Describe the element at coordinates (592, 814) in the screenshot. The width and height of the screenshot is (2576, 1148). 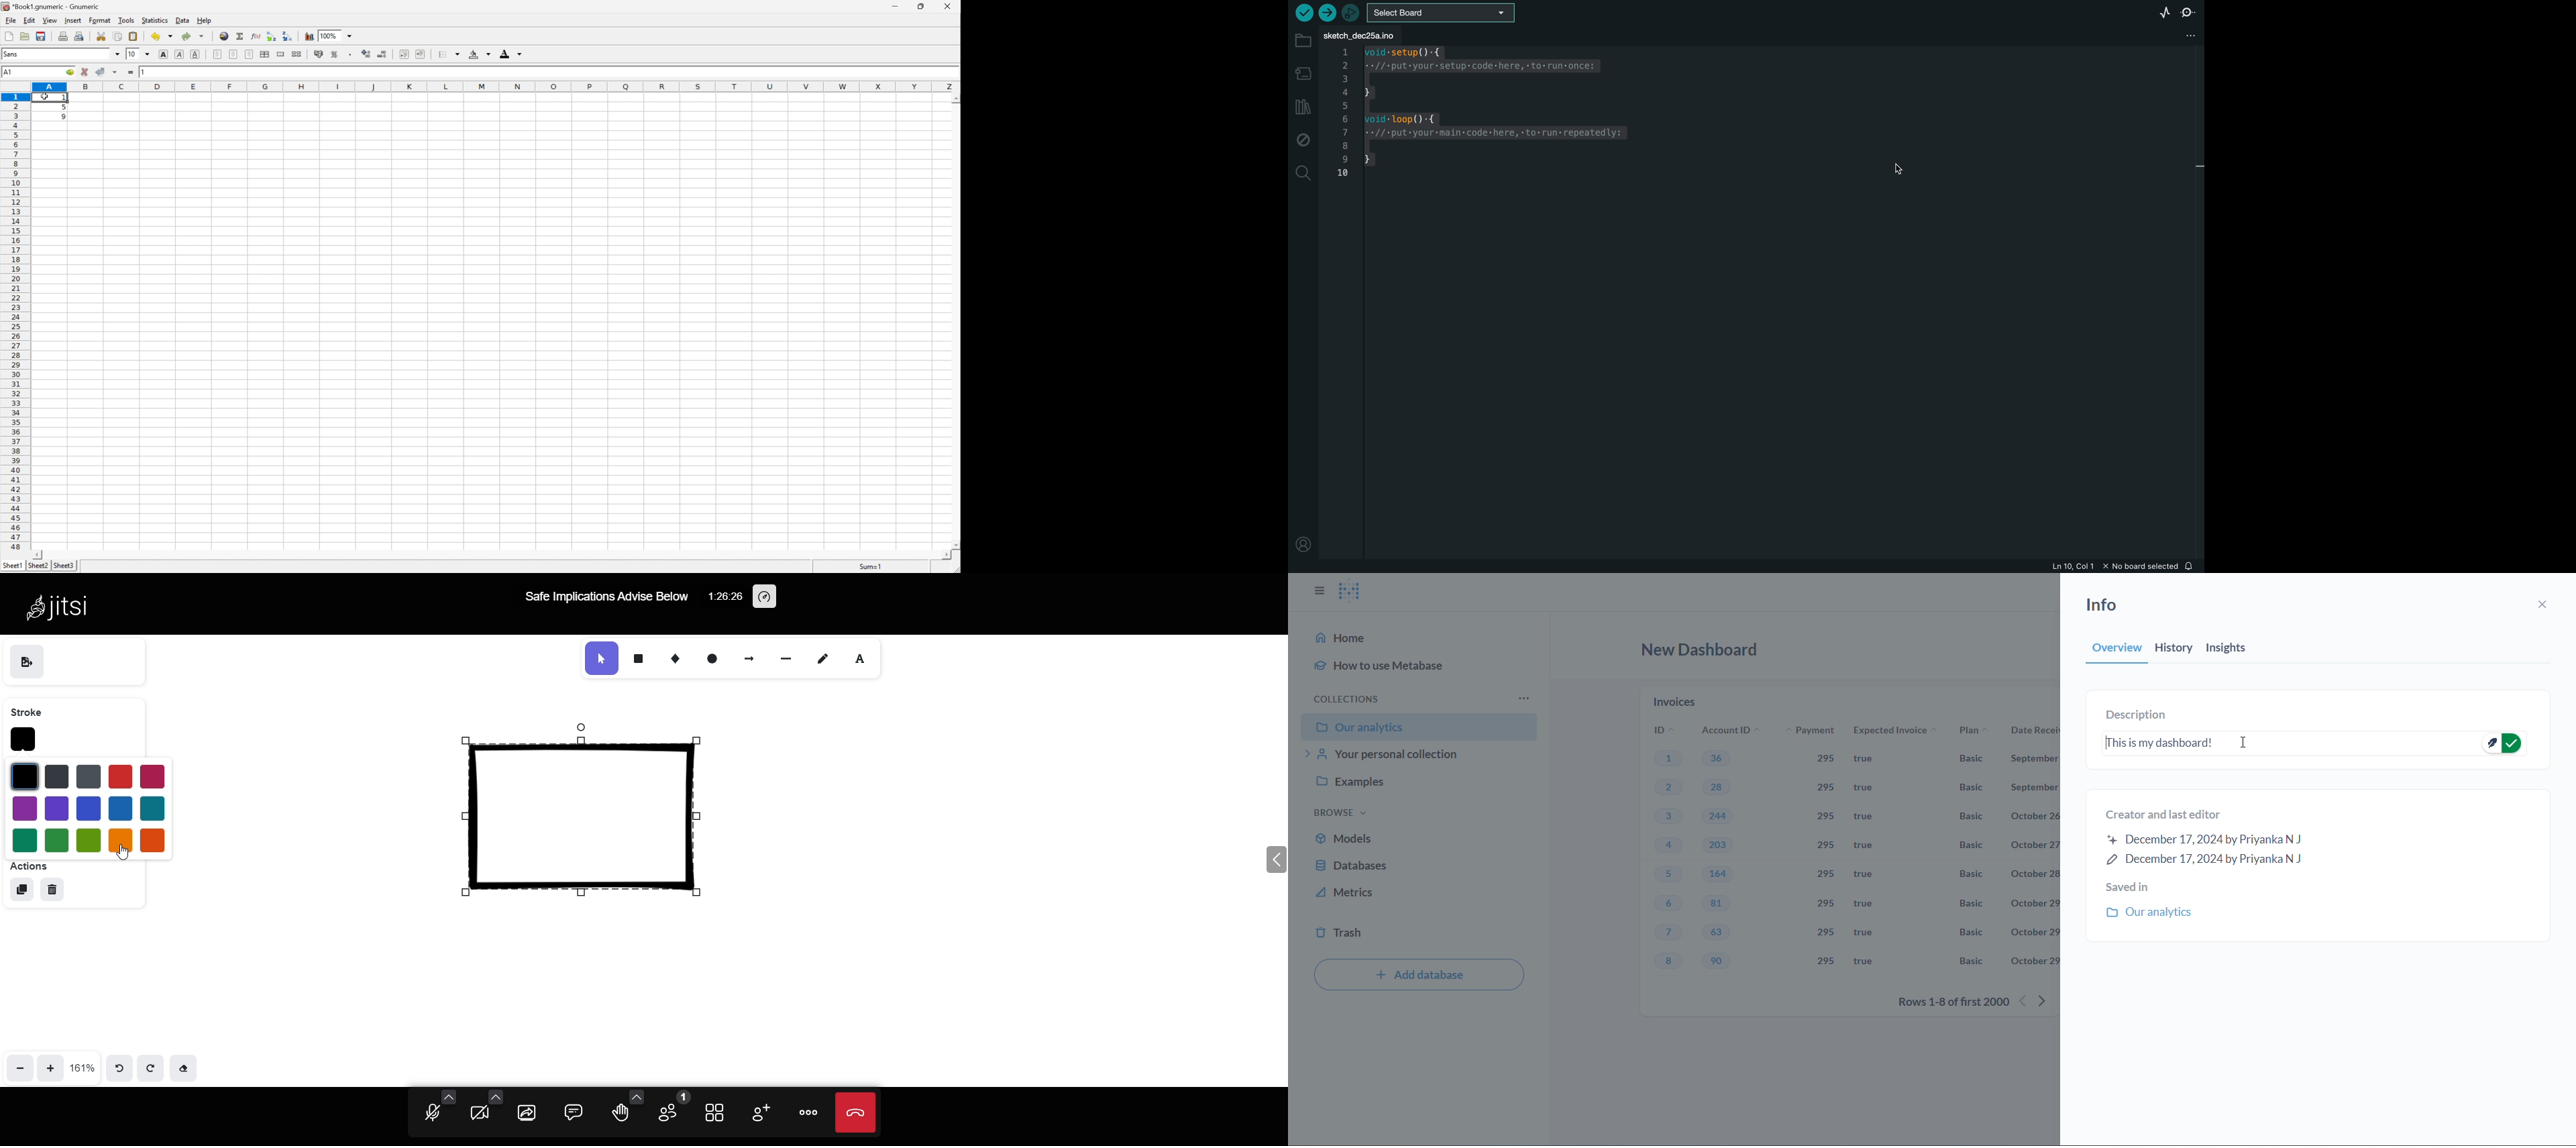
I see `selected shape` at that location.